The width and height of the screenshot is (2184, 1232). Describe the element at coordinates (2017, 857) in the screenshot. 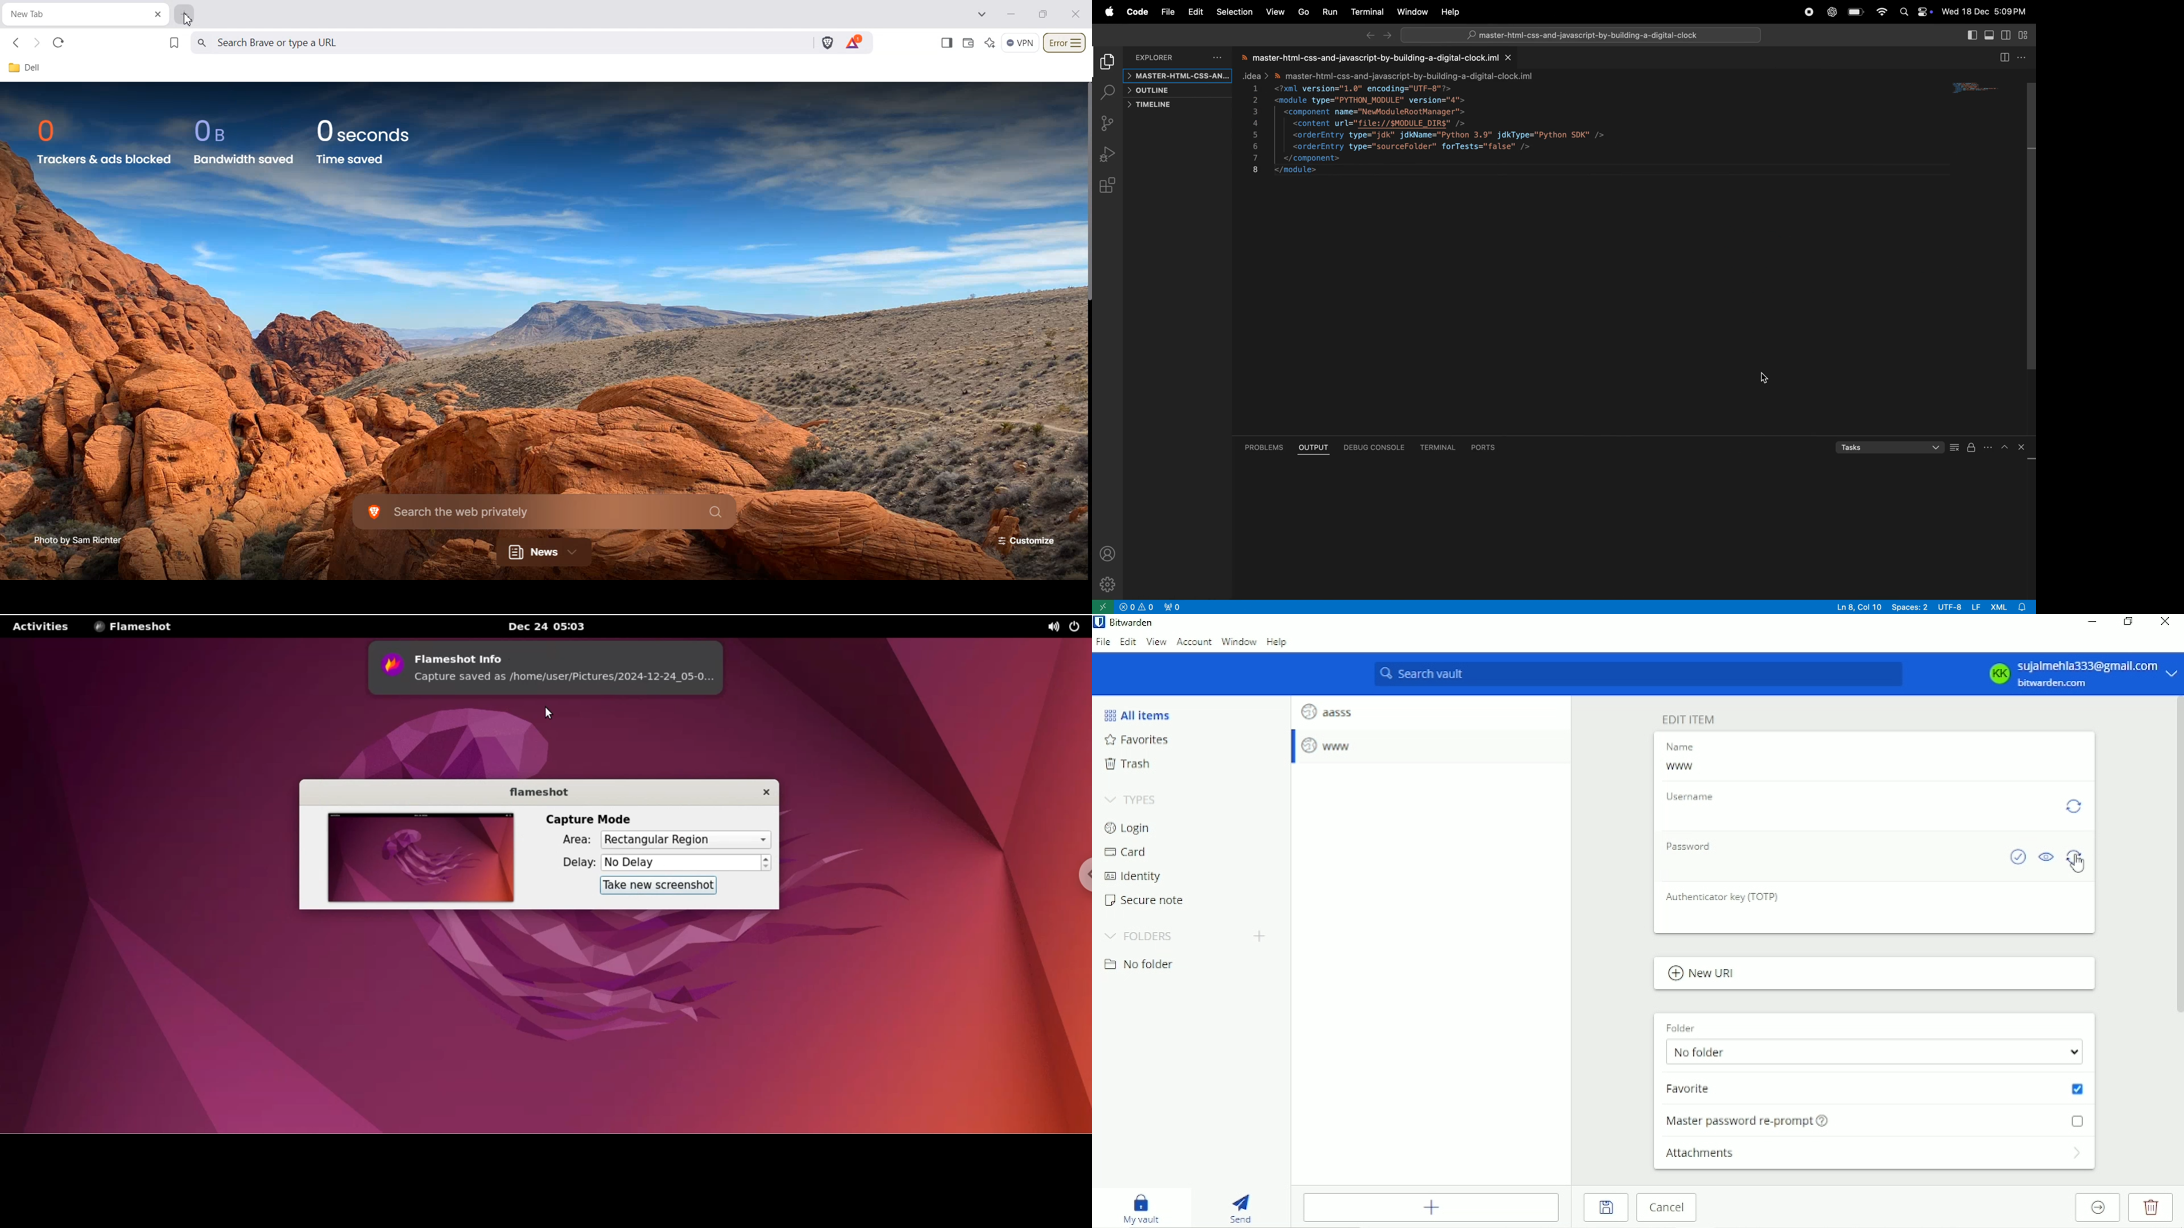

I see `Check if password has been exposed` at that location.